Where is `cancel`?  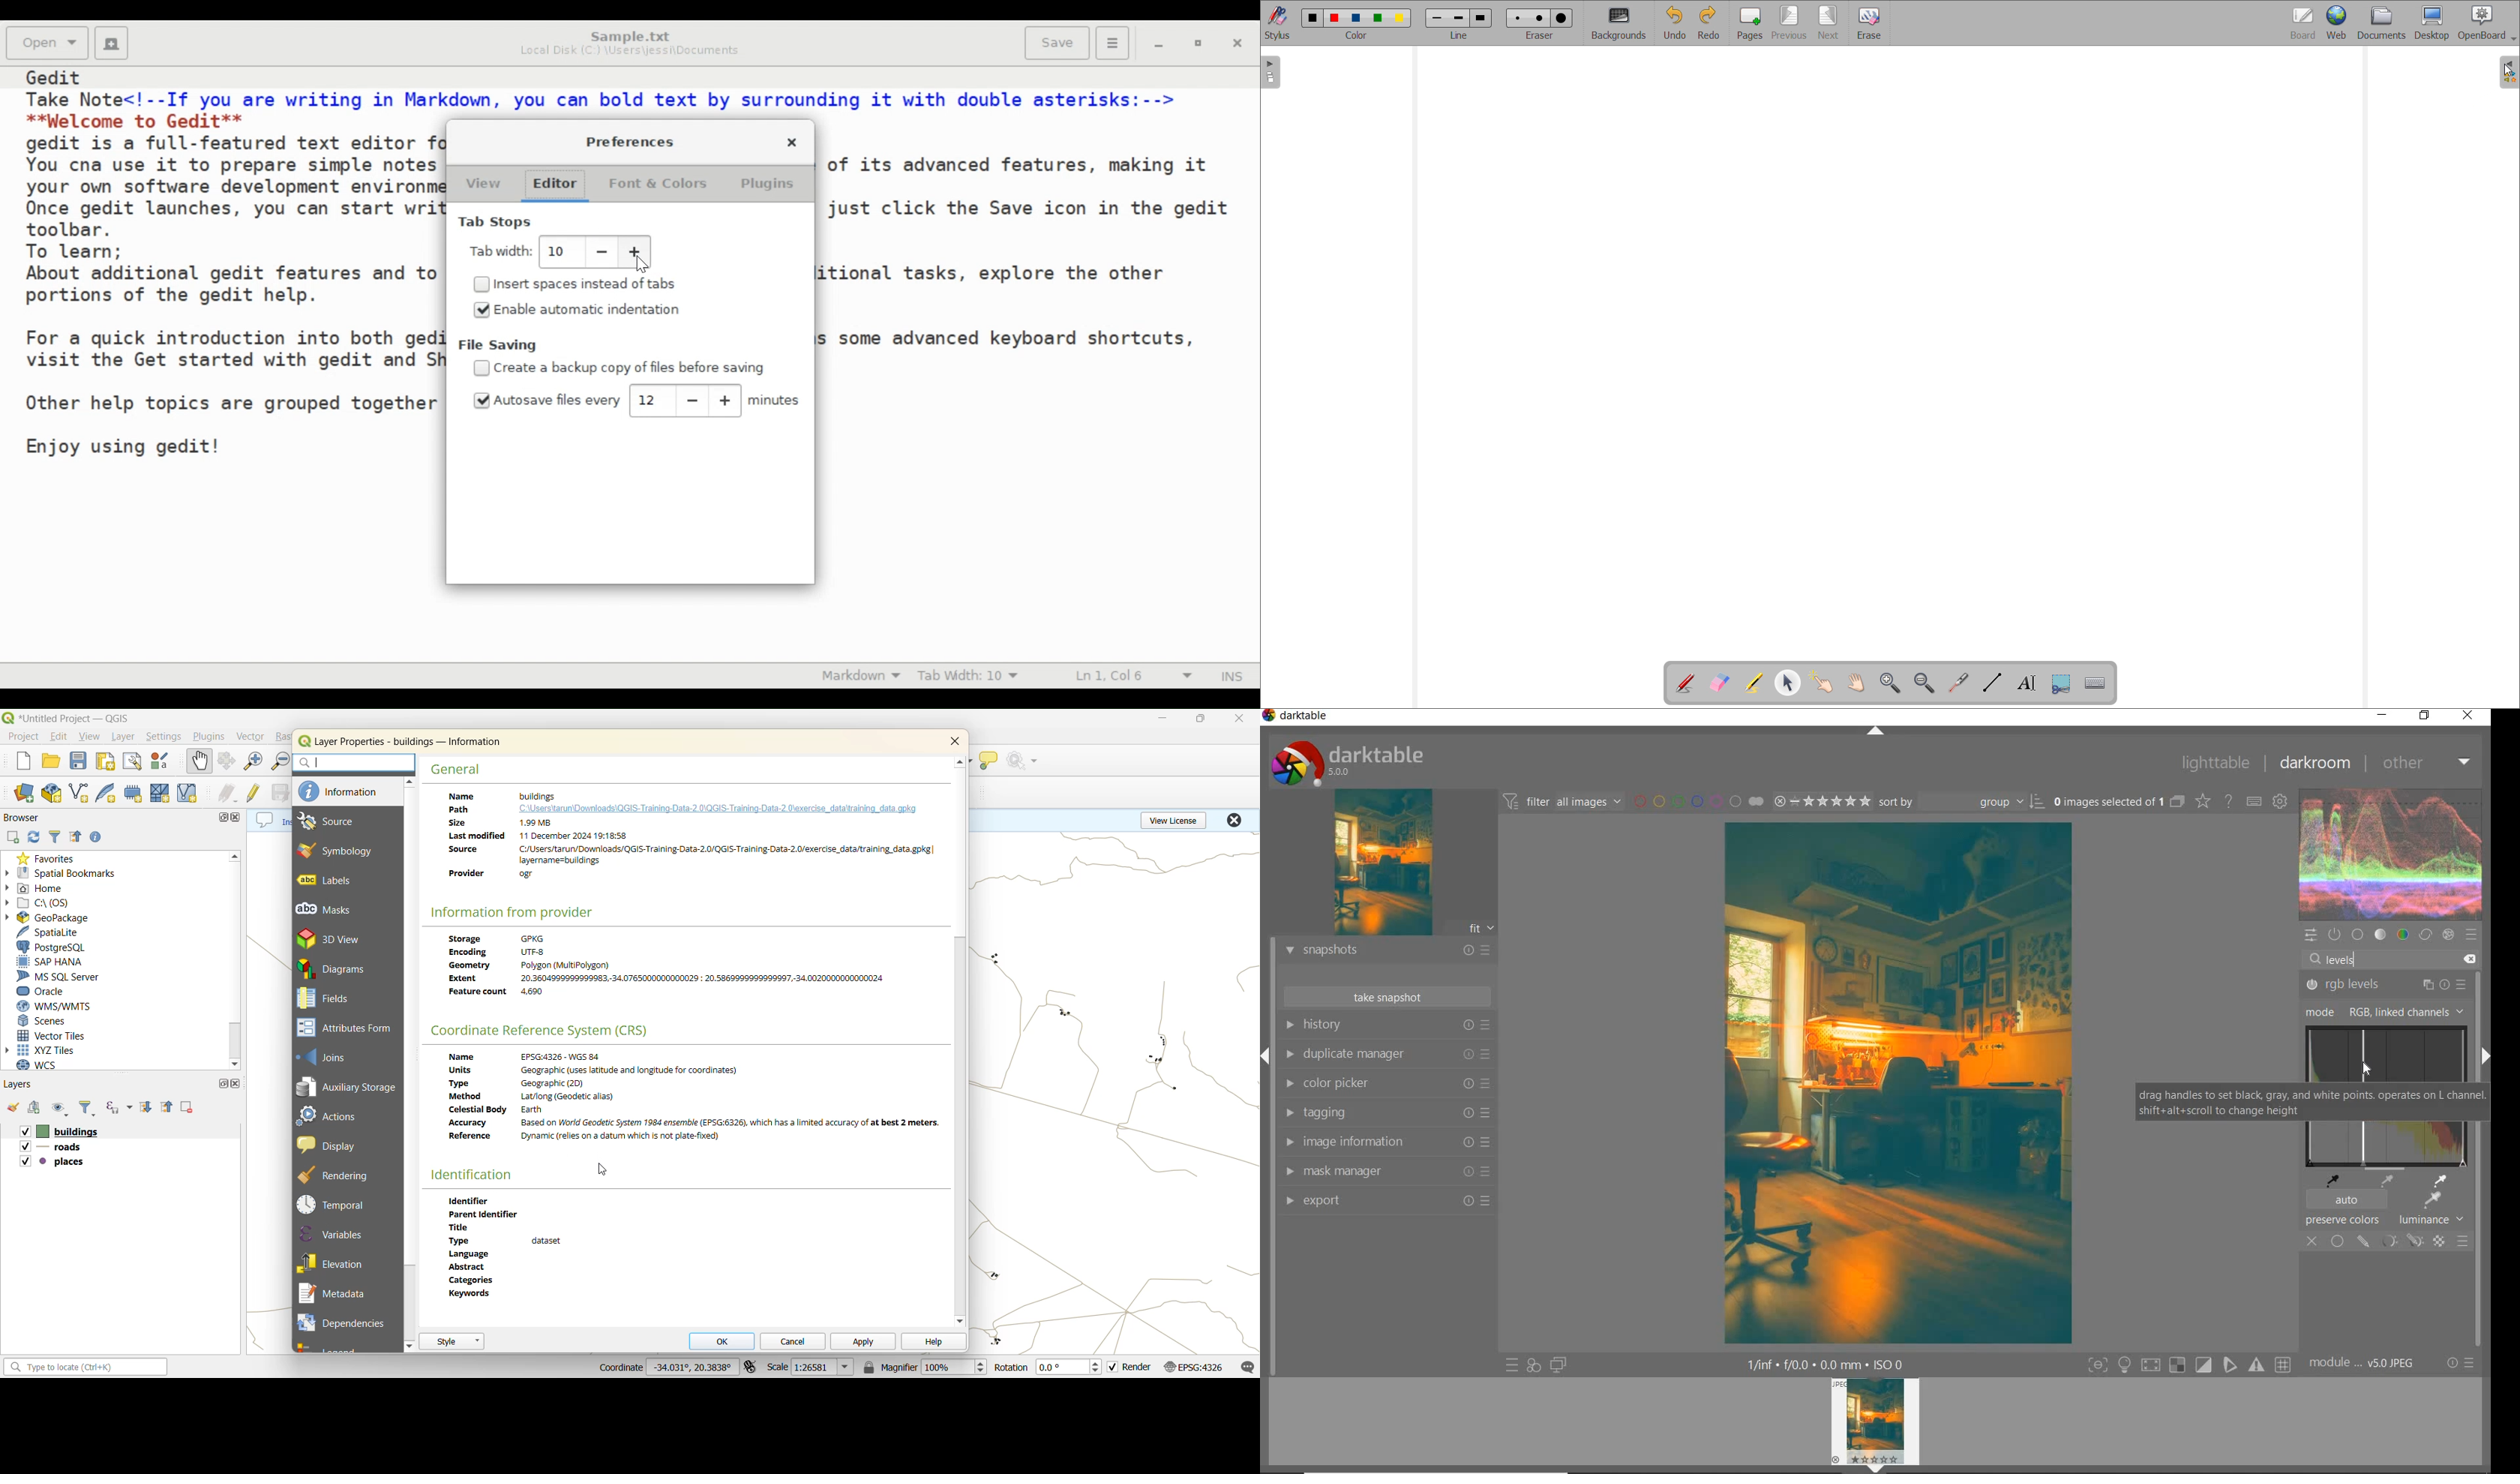
cancel is located at coordinates (794, 1342).